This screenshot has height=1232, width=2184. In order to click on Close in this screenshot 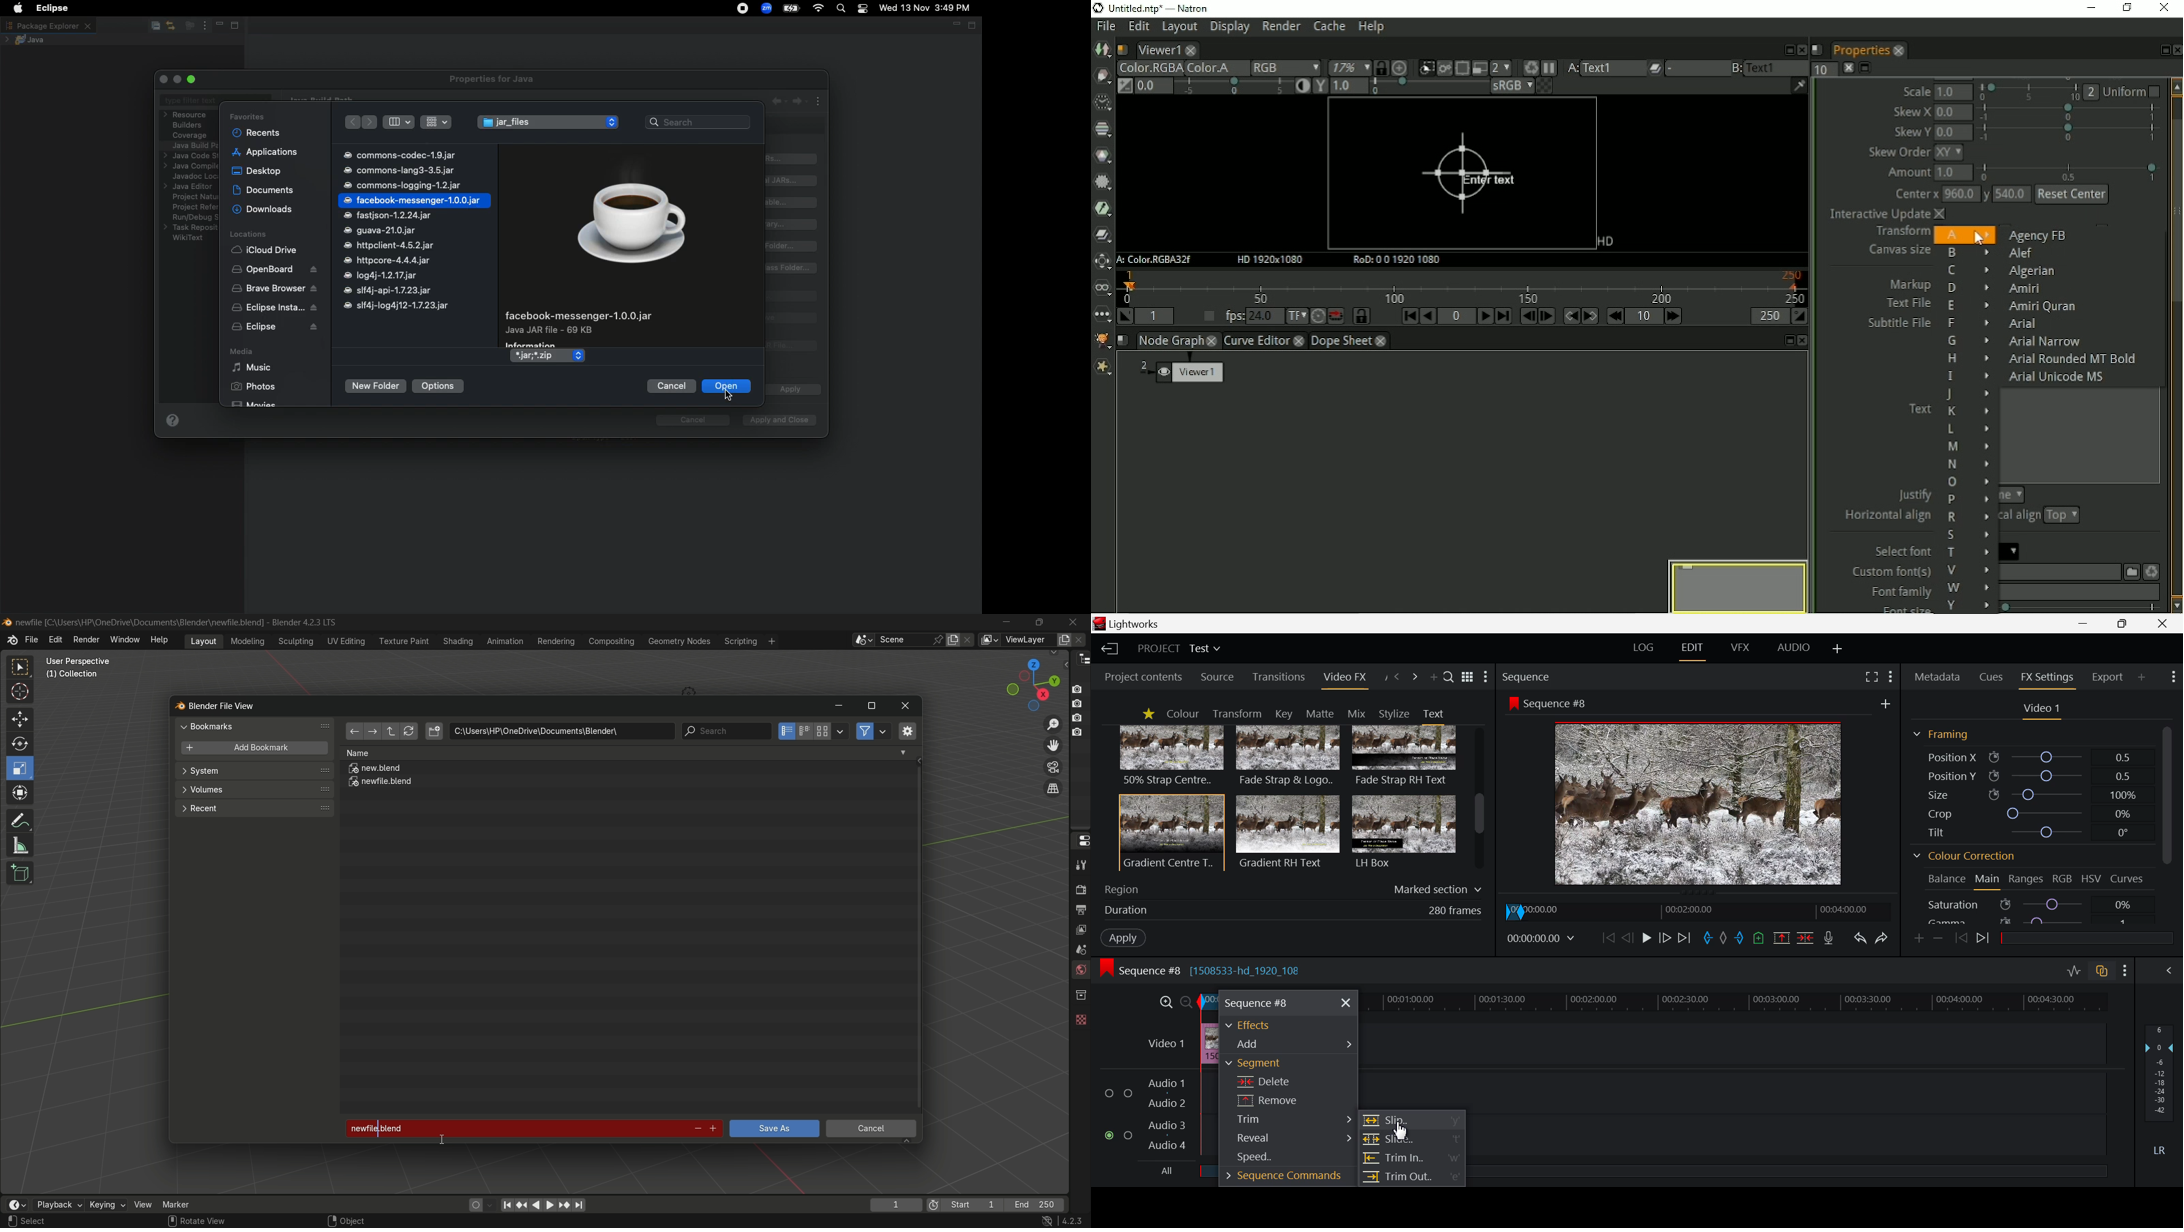, I will do `click(2164, 624)`.